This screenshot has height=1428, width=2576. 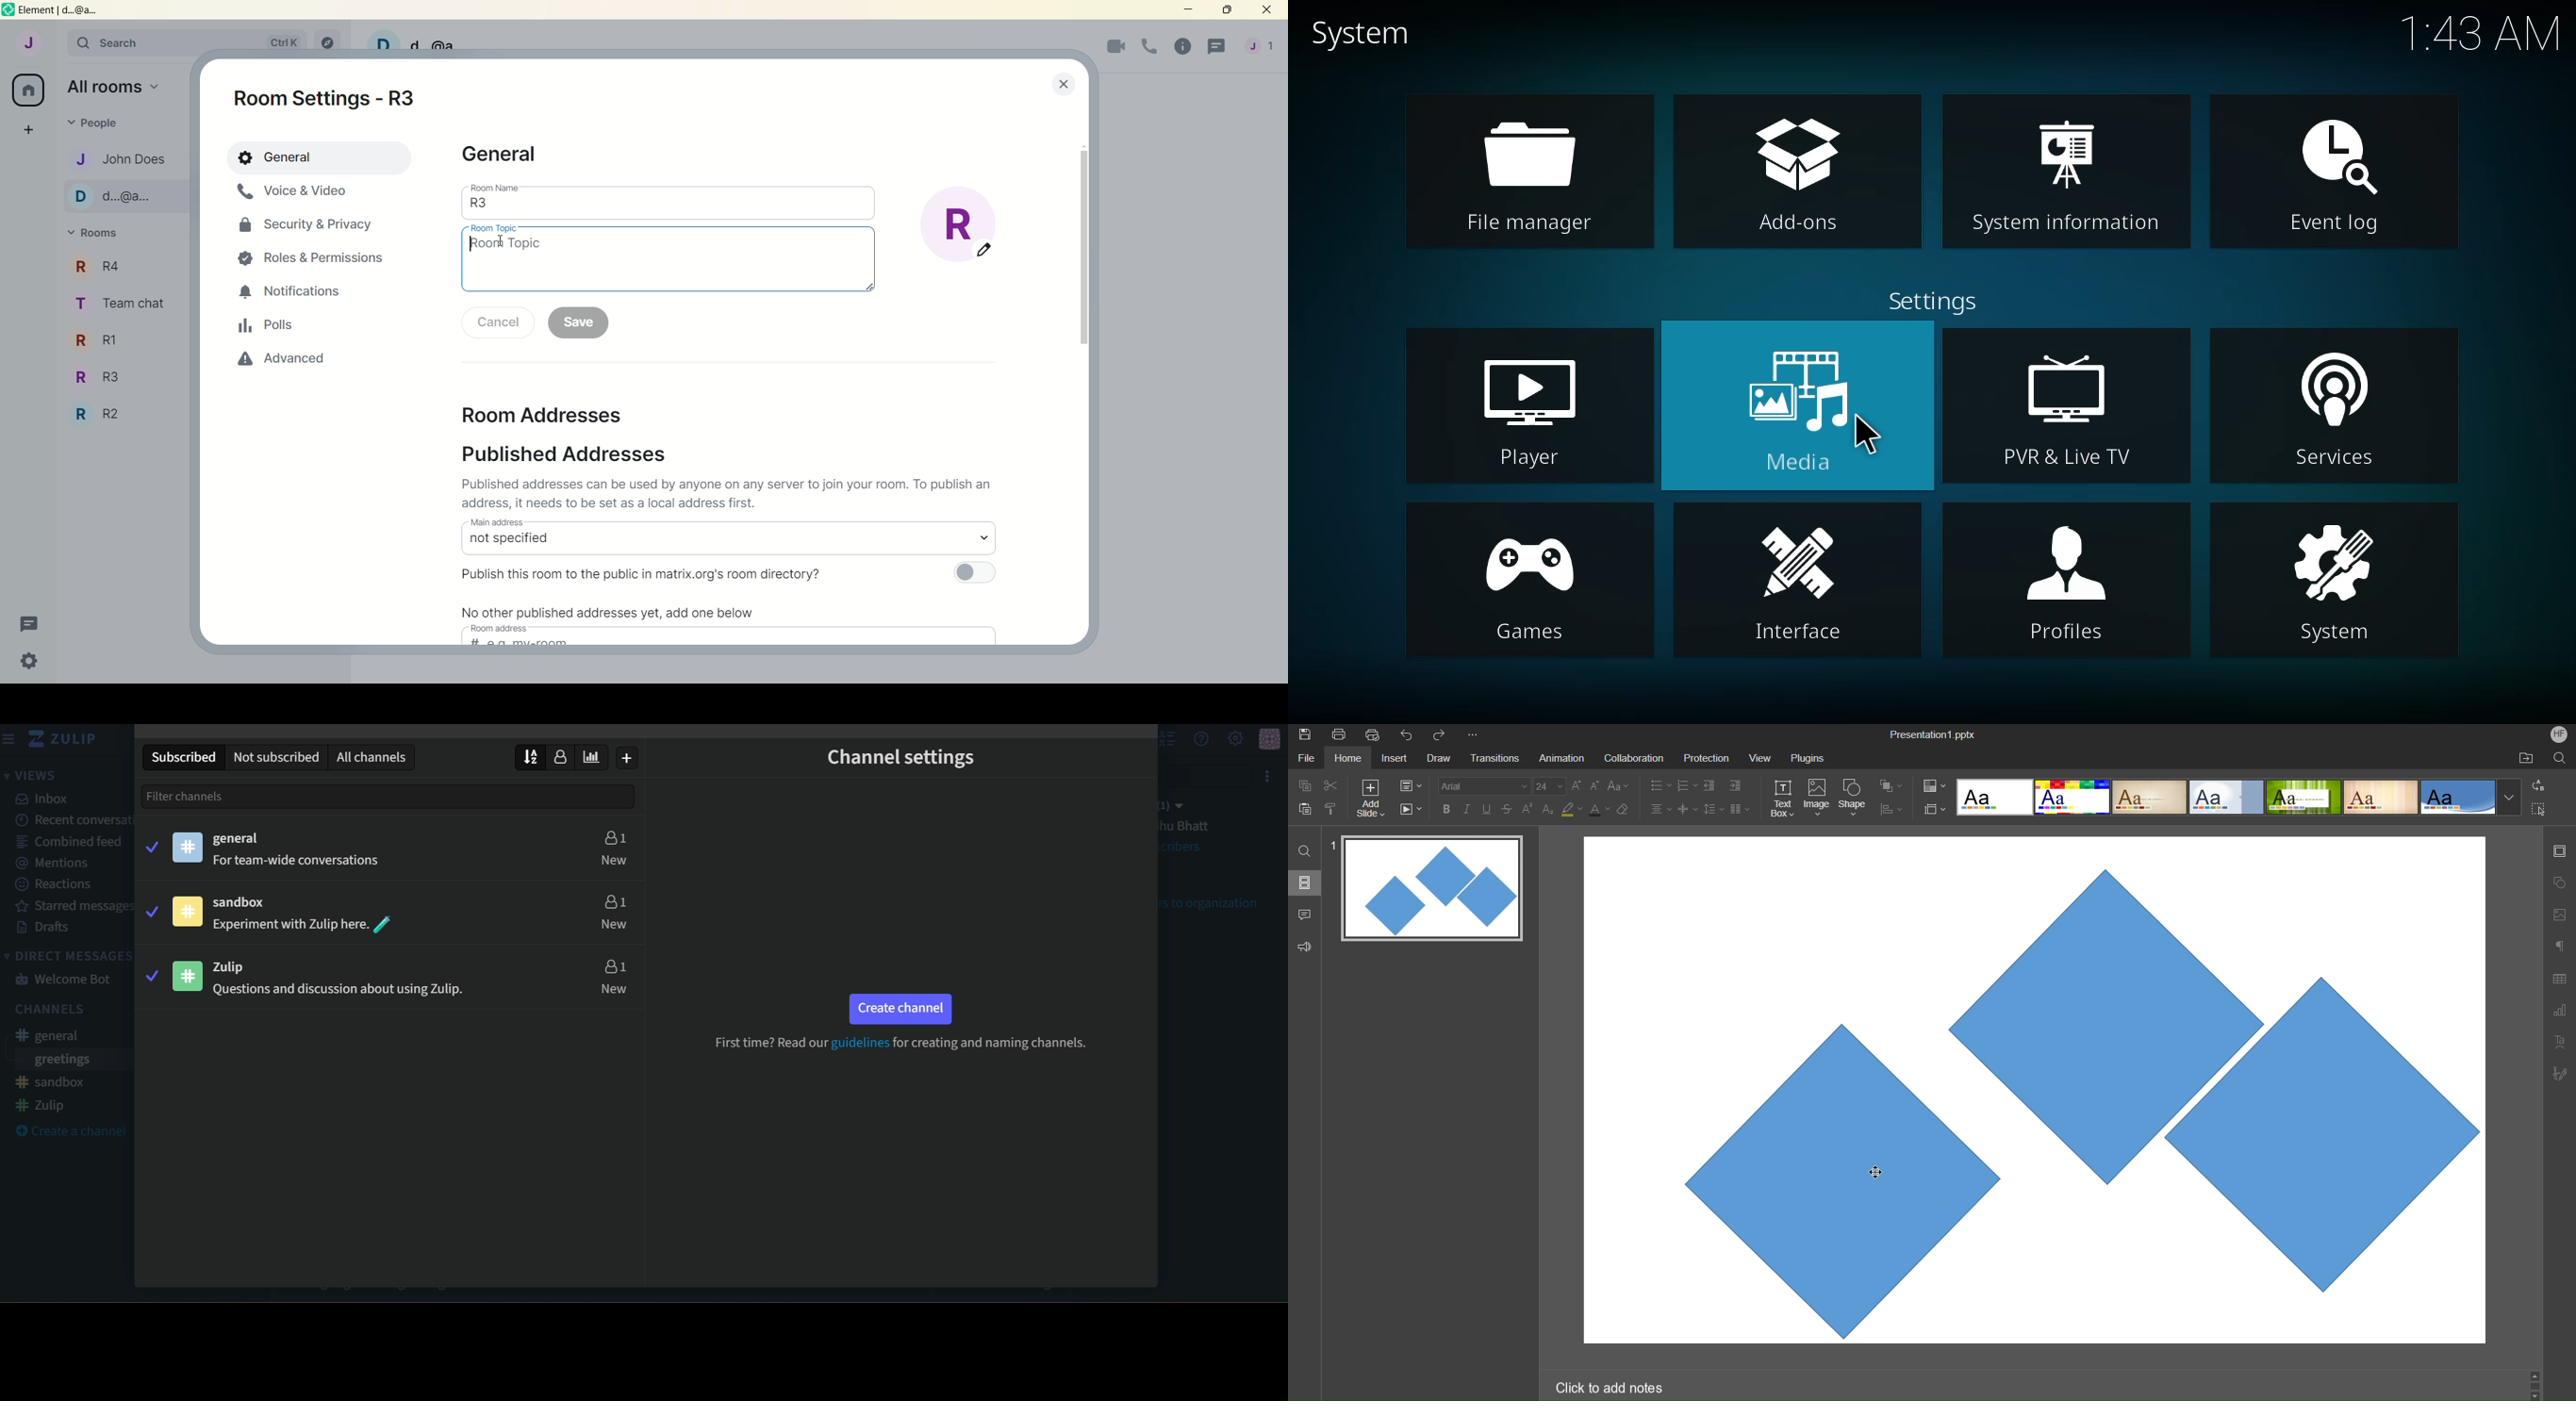 I want to click on zulip, so click(x=41, y=1106).